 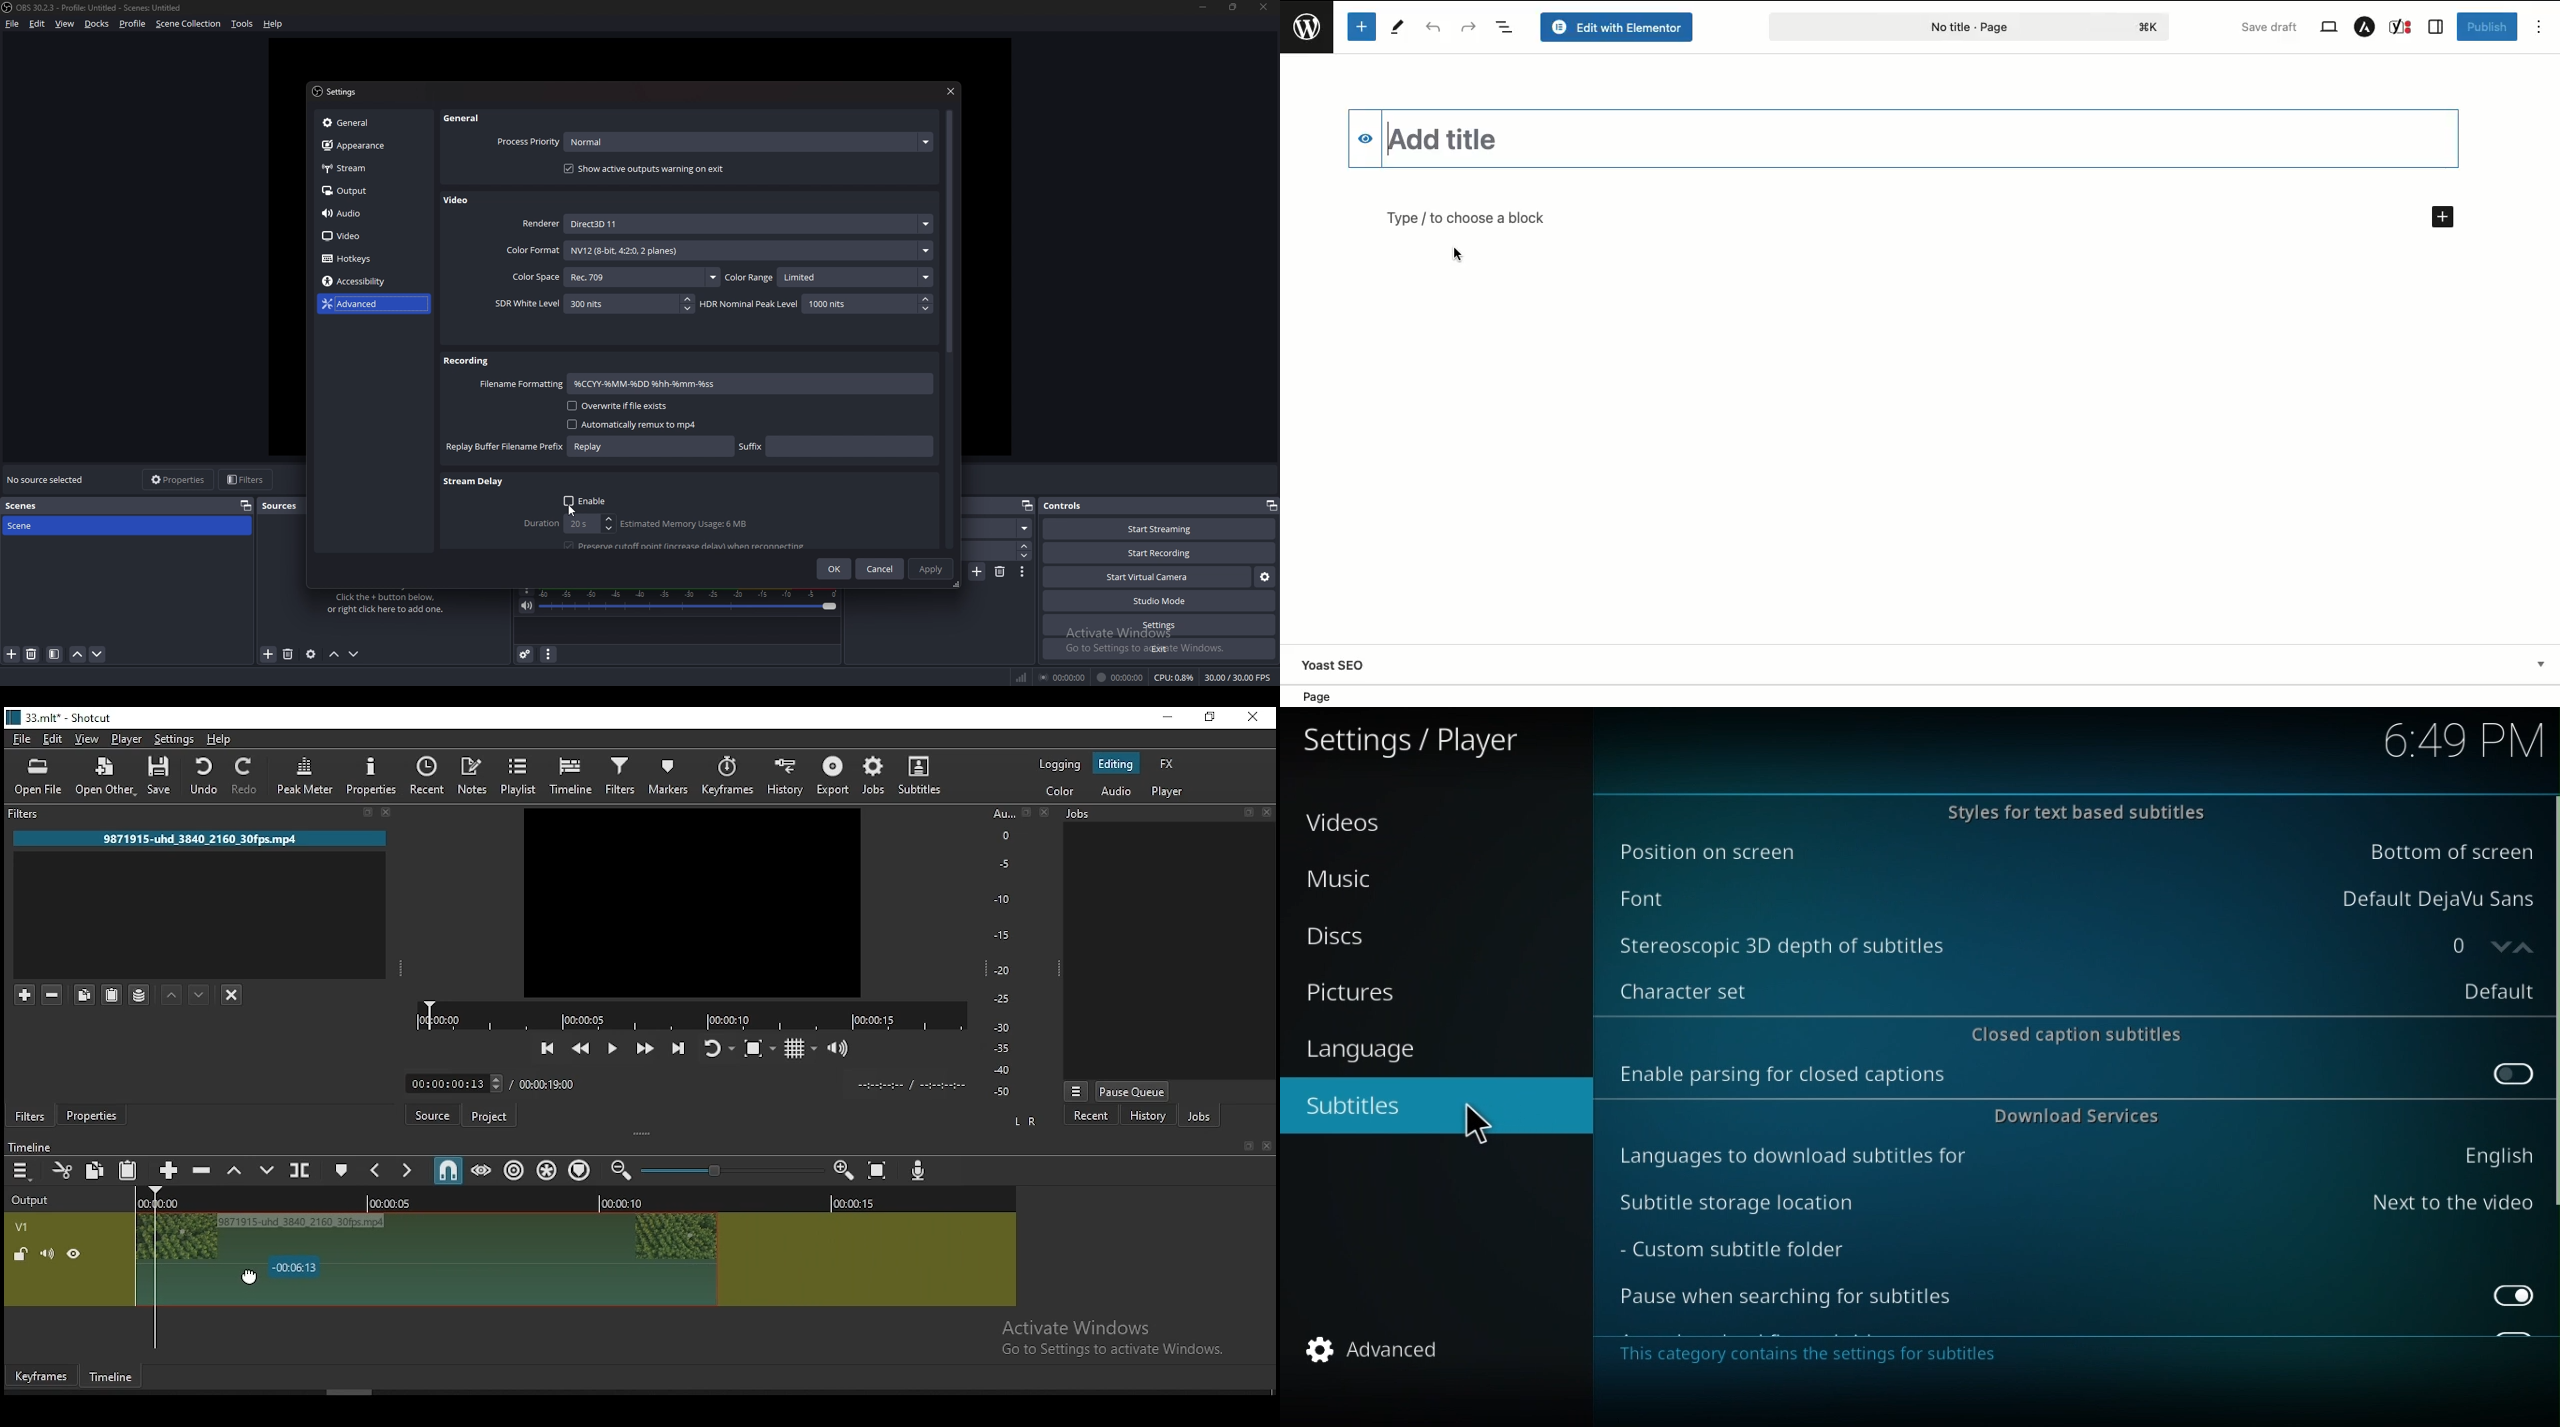 I want to click on Source, so click(x=434, y=1113).